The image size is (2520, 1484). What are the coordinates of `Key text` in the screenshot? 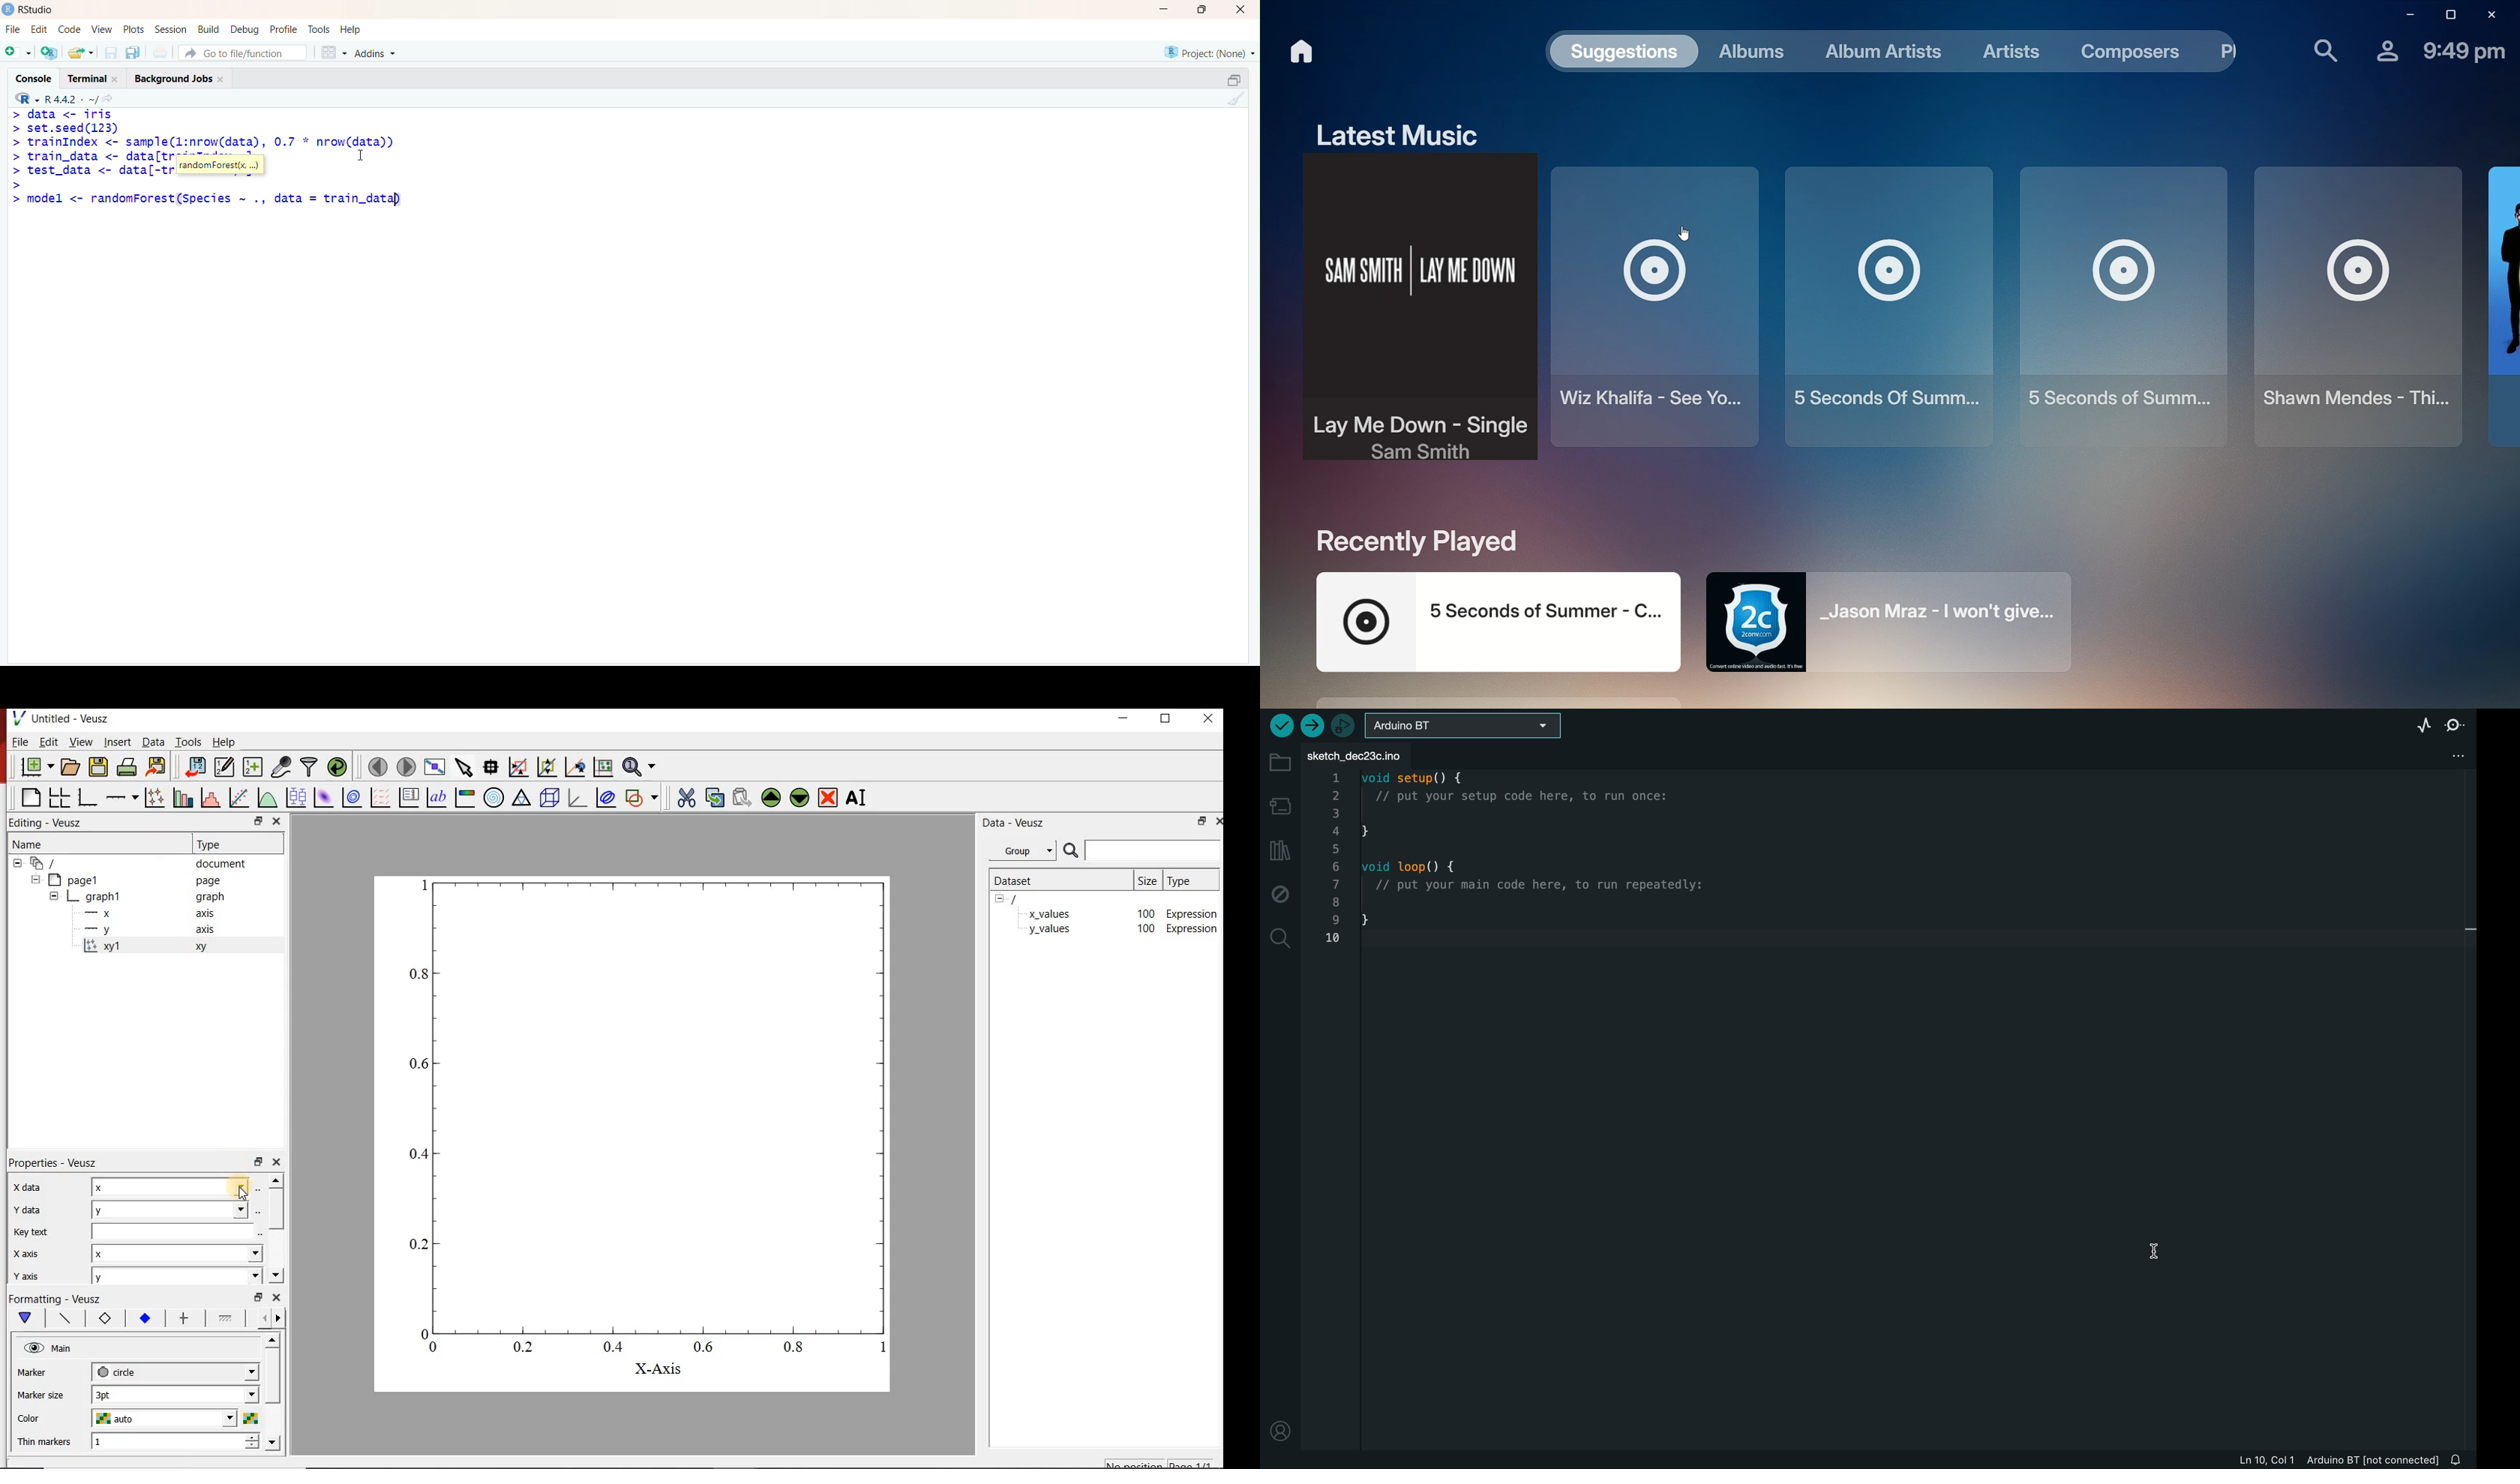 It's located at (32, 1232).